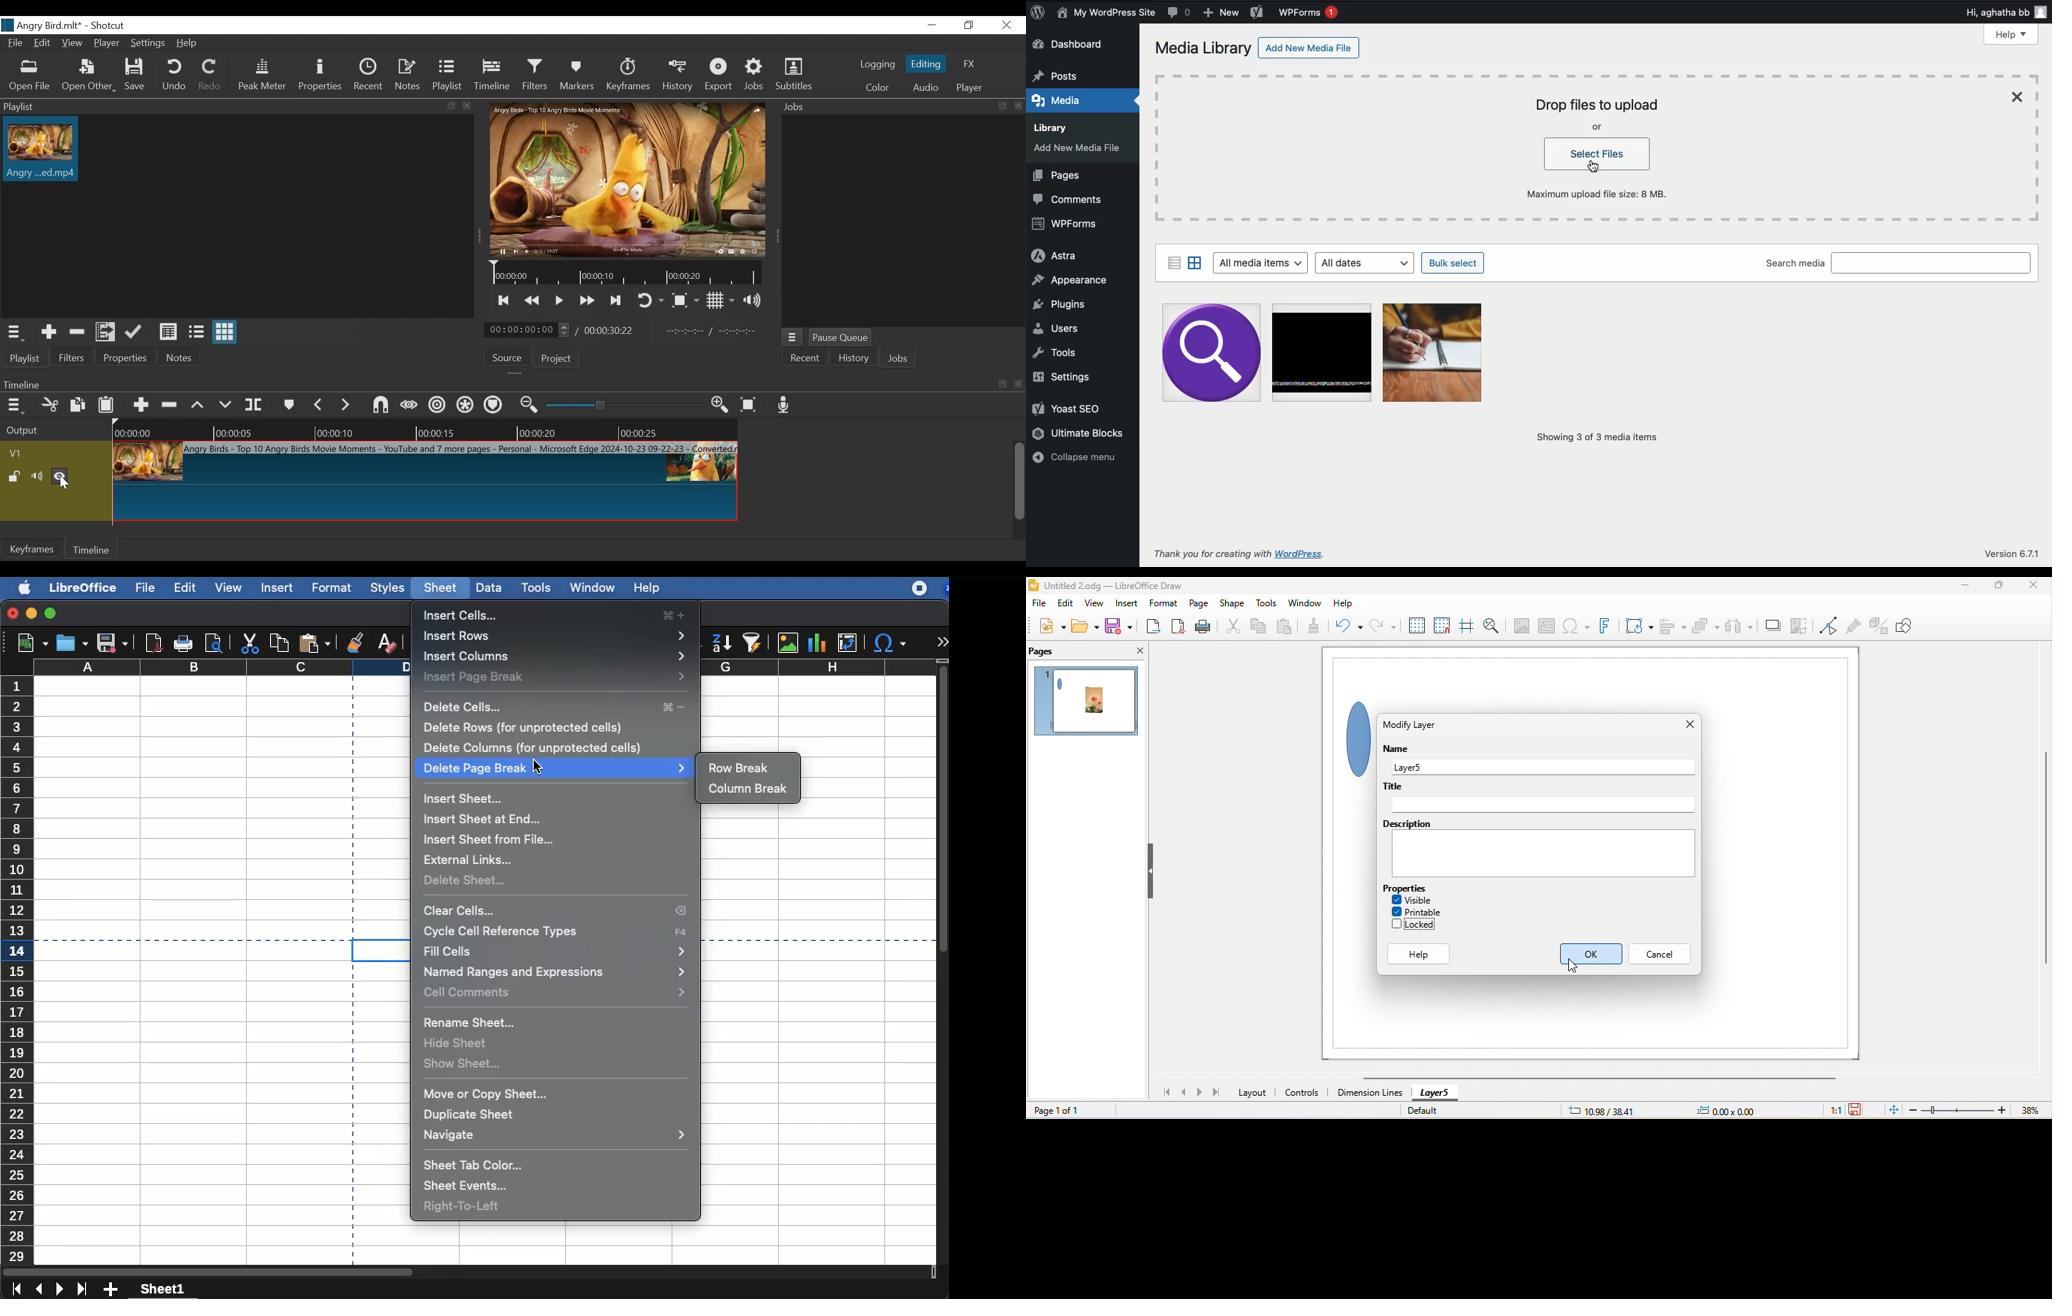  Describe the element at coordinates (1433, 352) in the screenshot. I see `Image 3` at that location.